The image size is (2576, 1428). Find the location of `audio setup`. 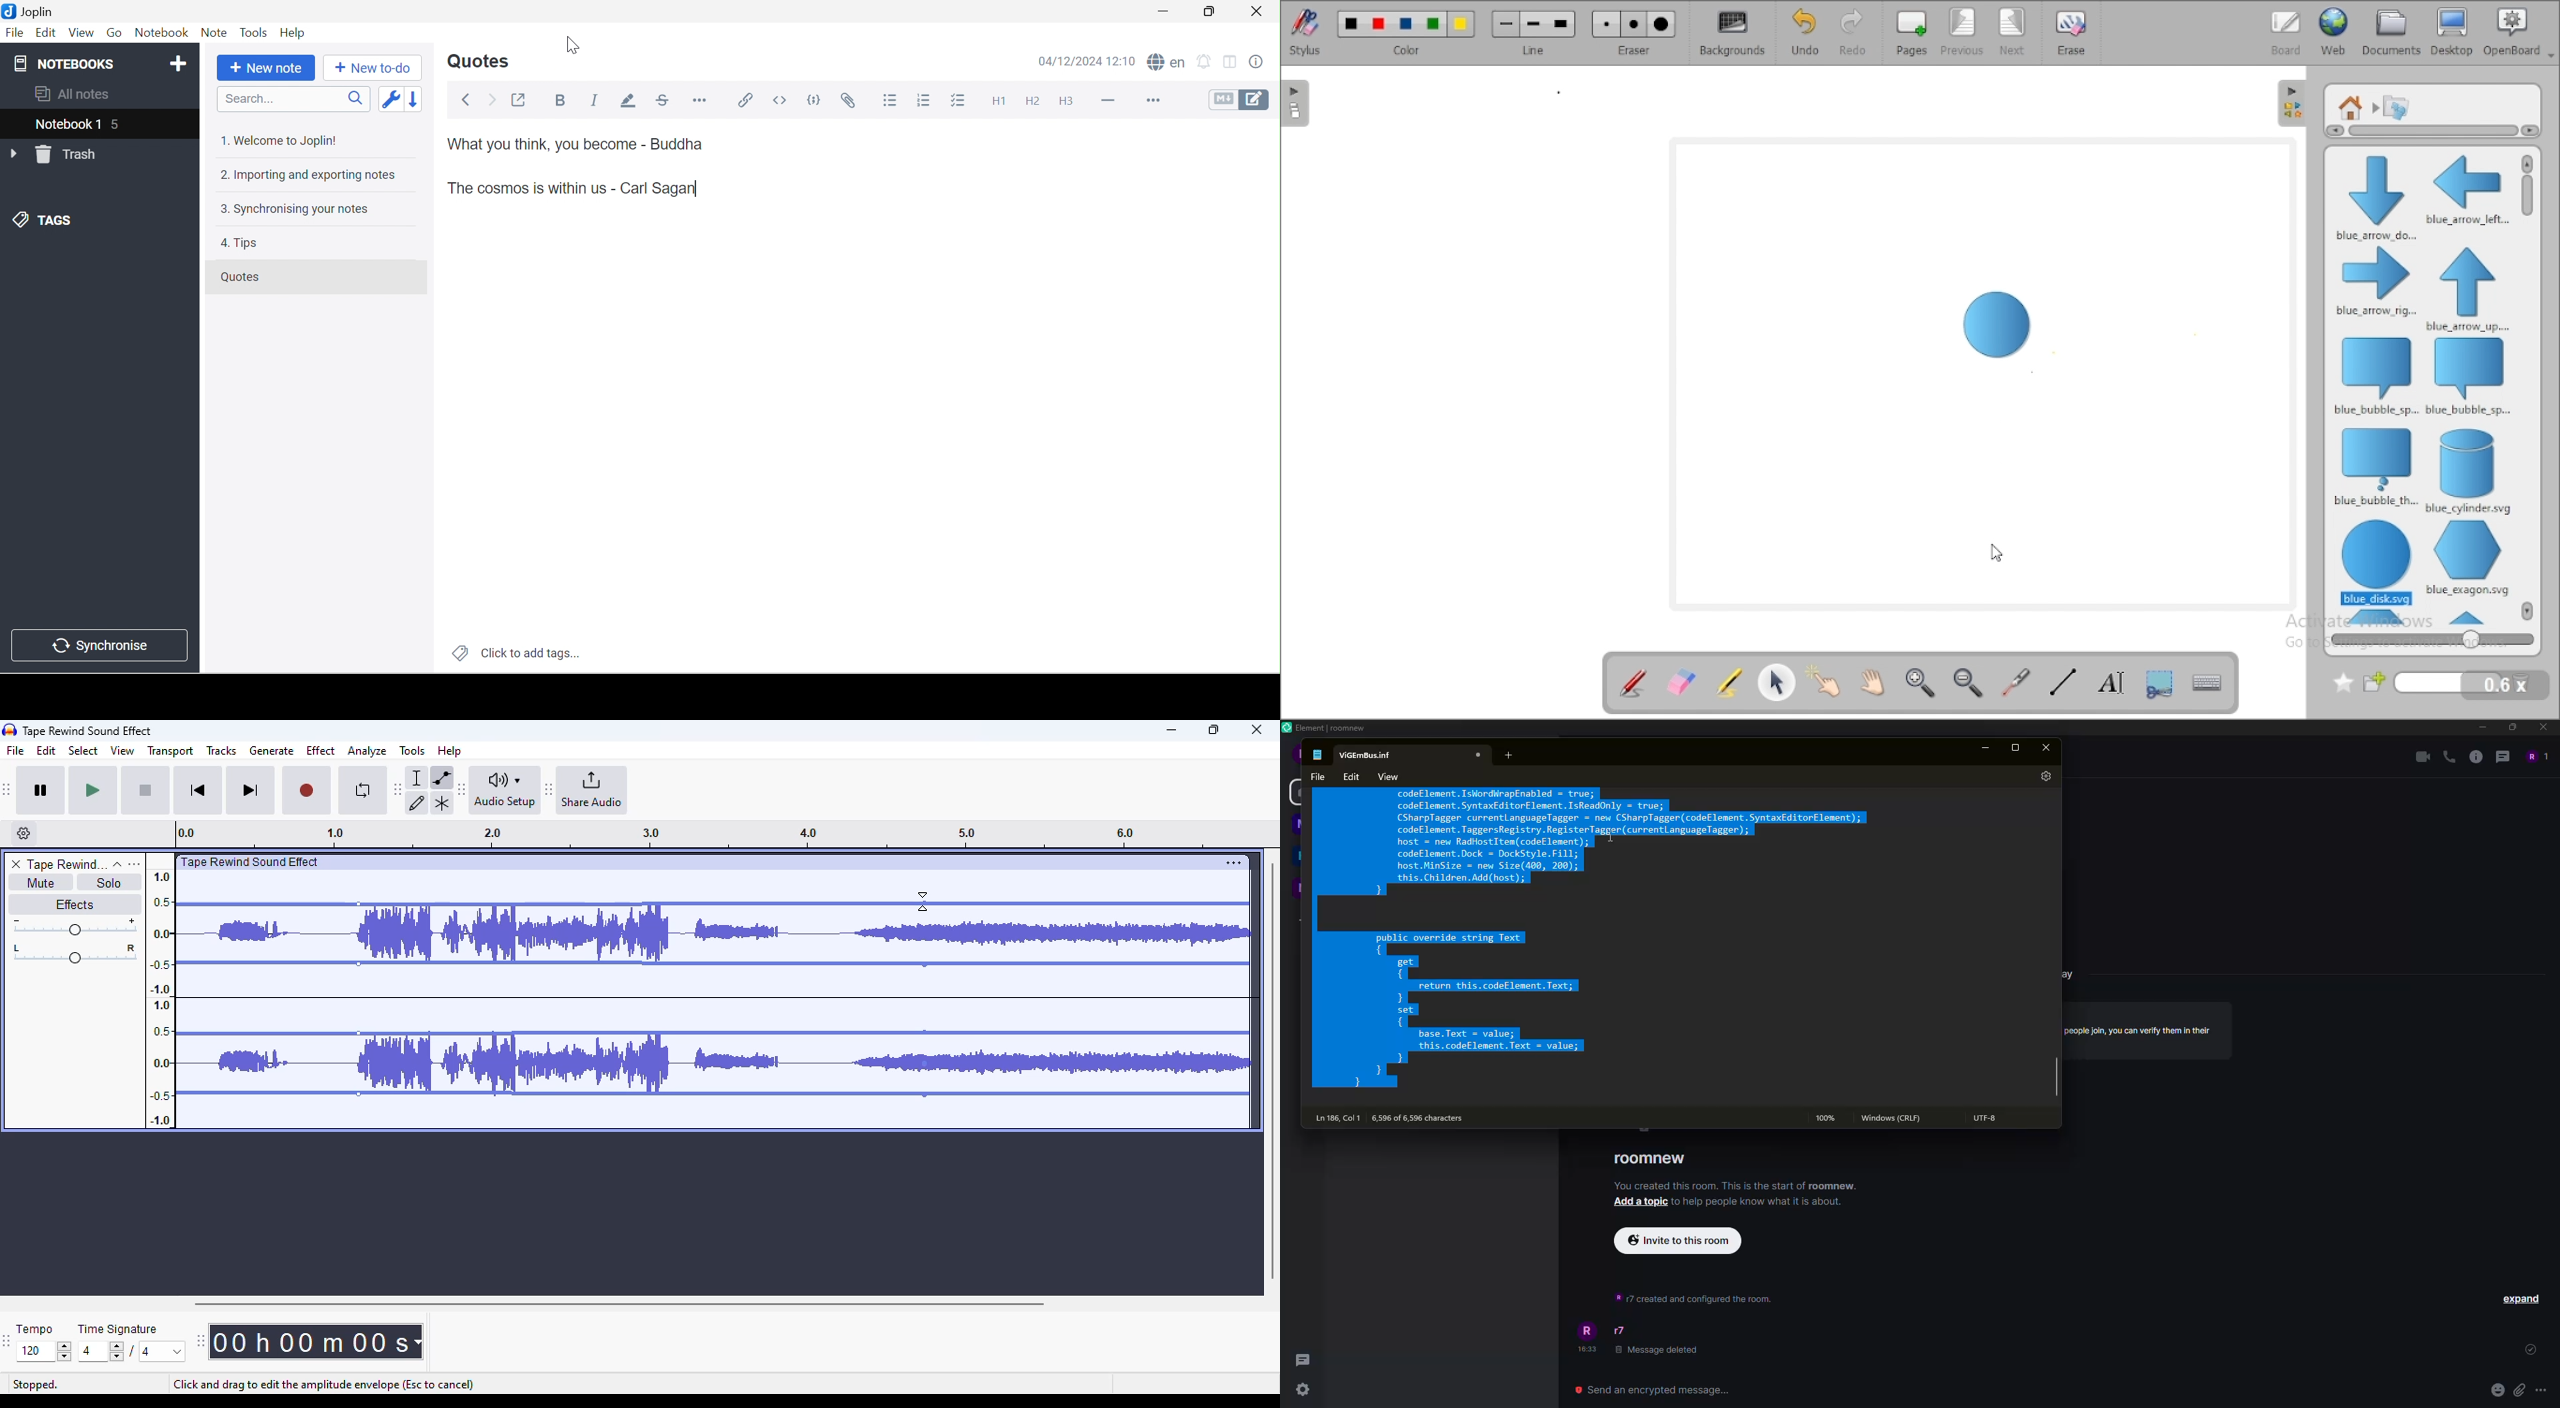

audio setup is located at coordinates (505, 789).